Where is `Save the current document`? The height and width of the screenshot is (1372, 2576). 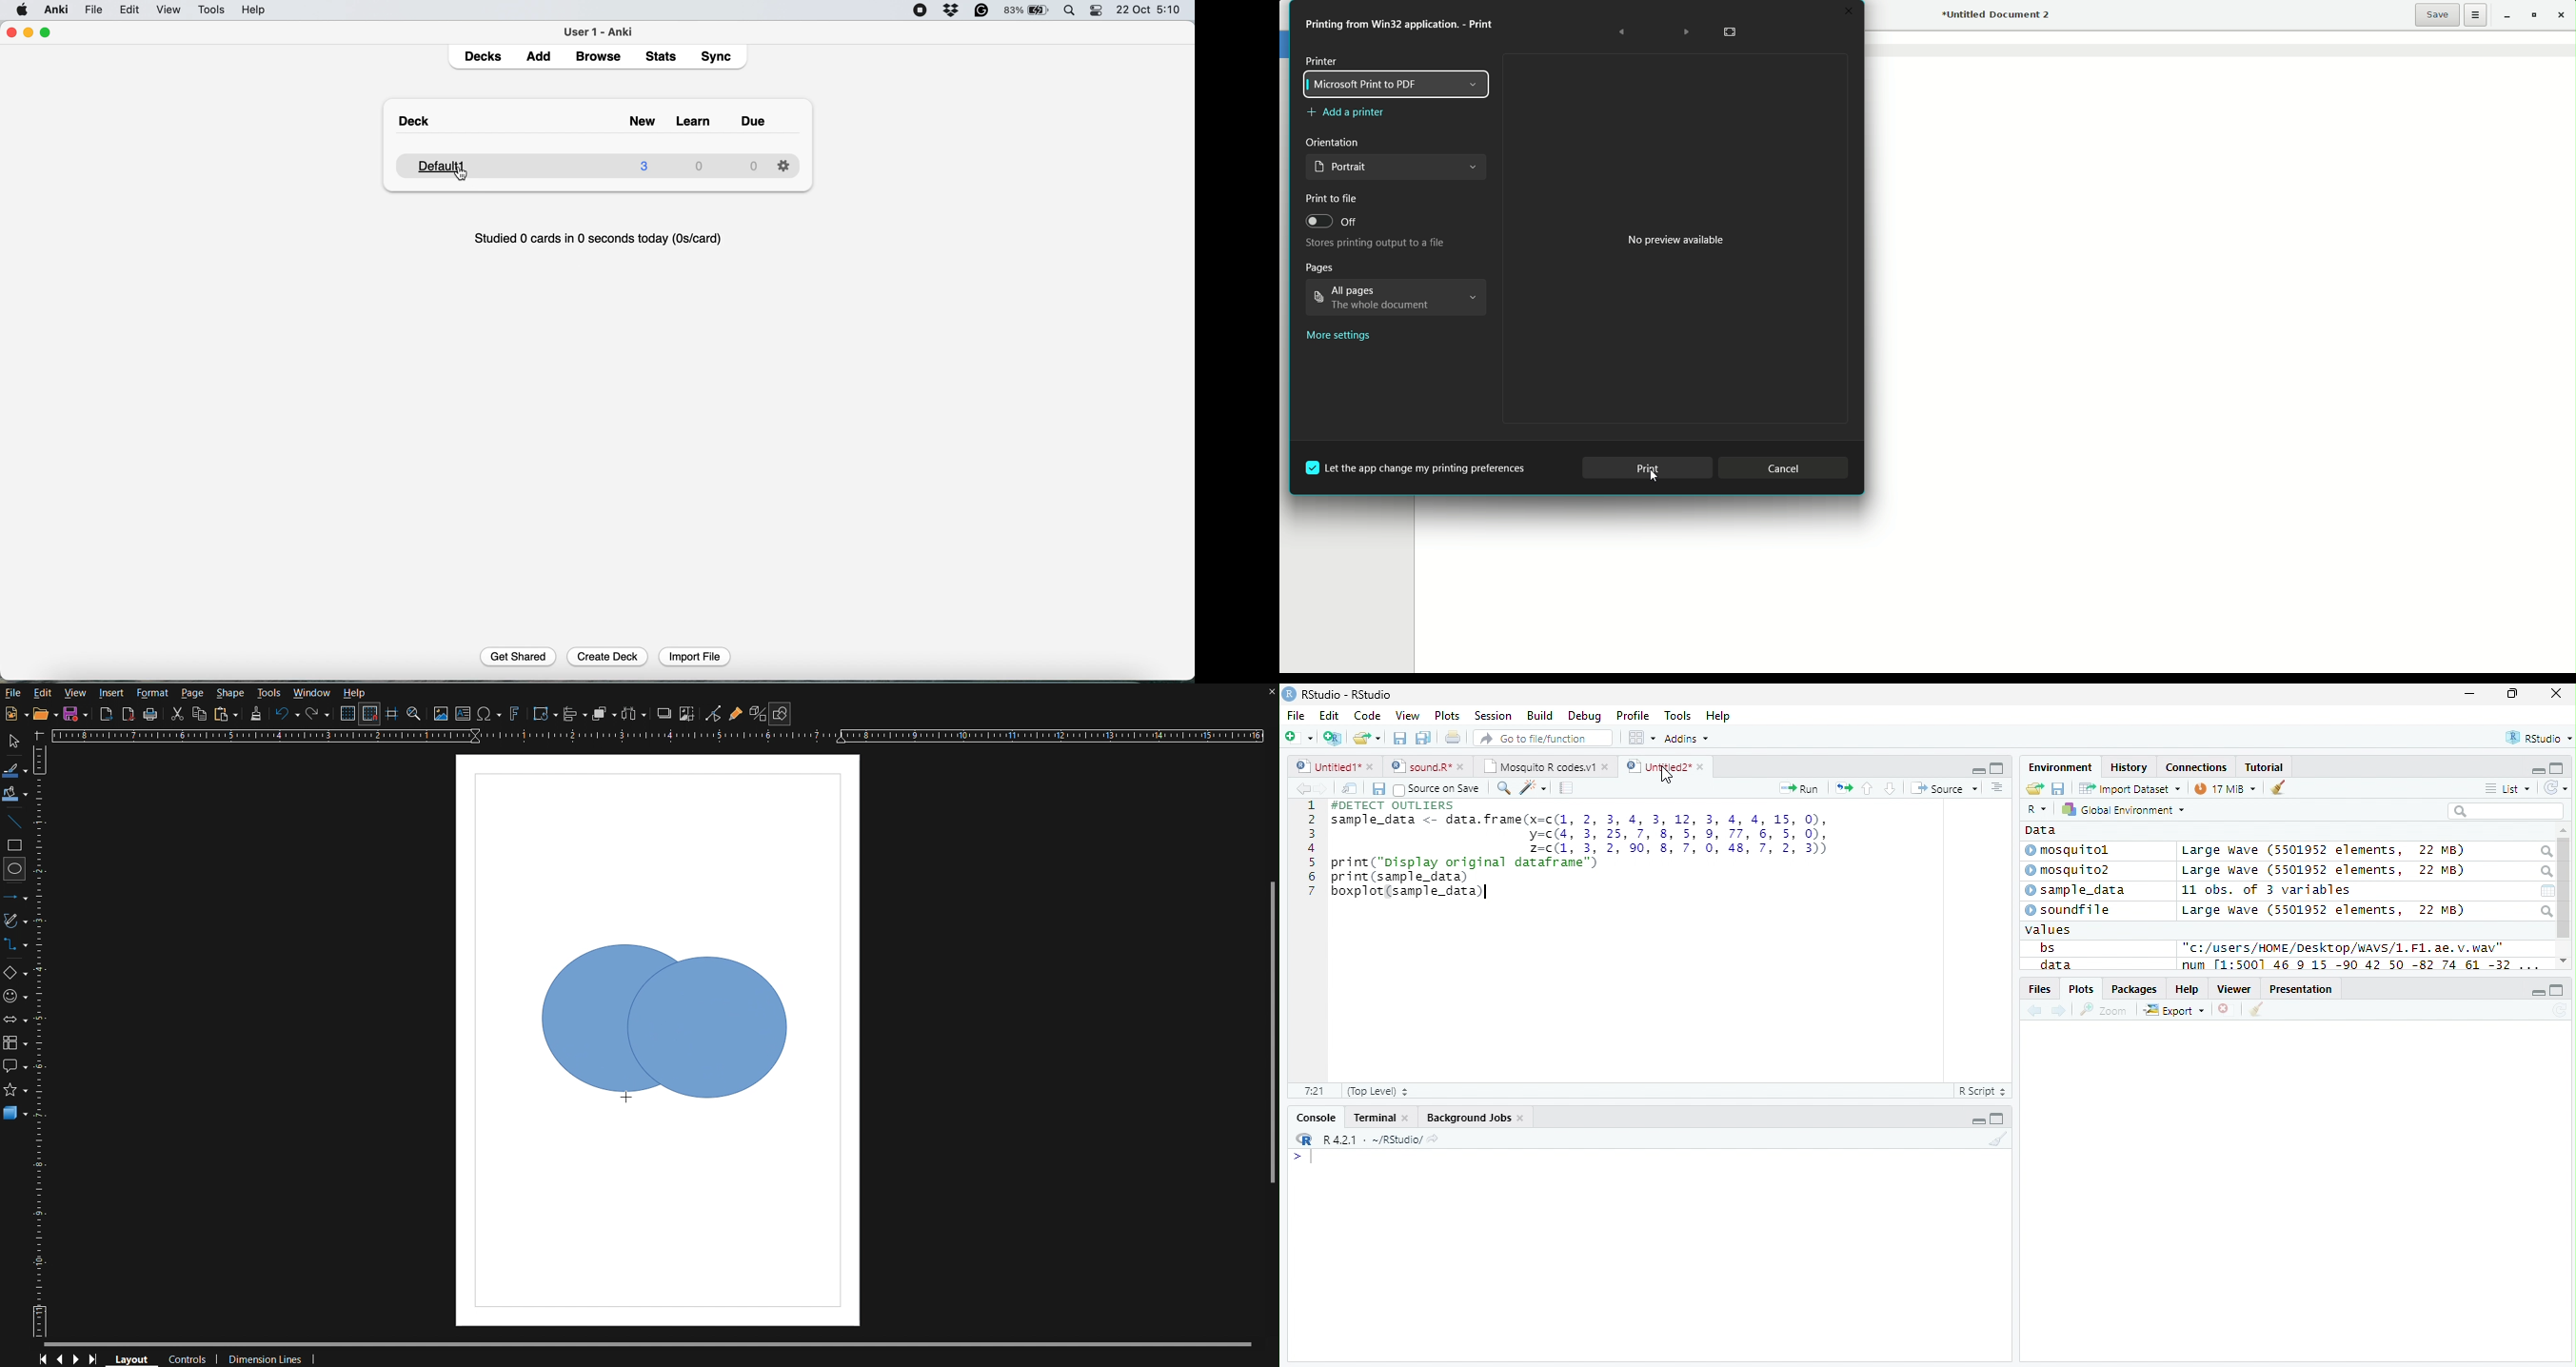
Save the current document is located at coordinates (1399, 738).